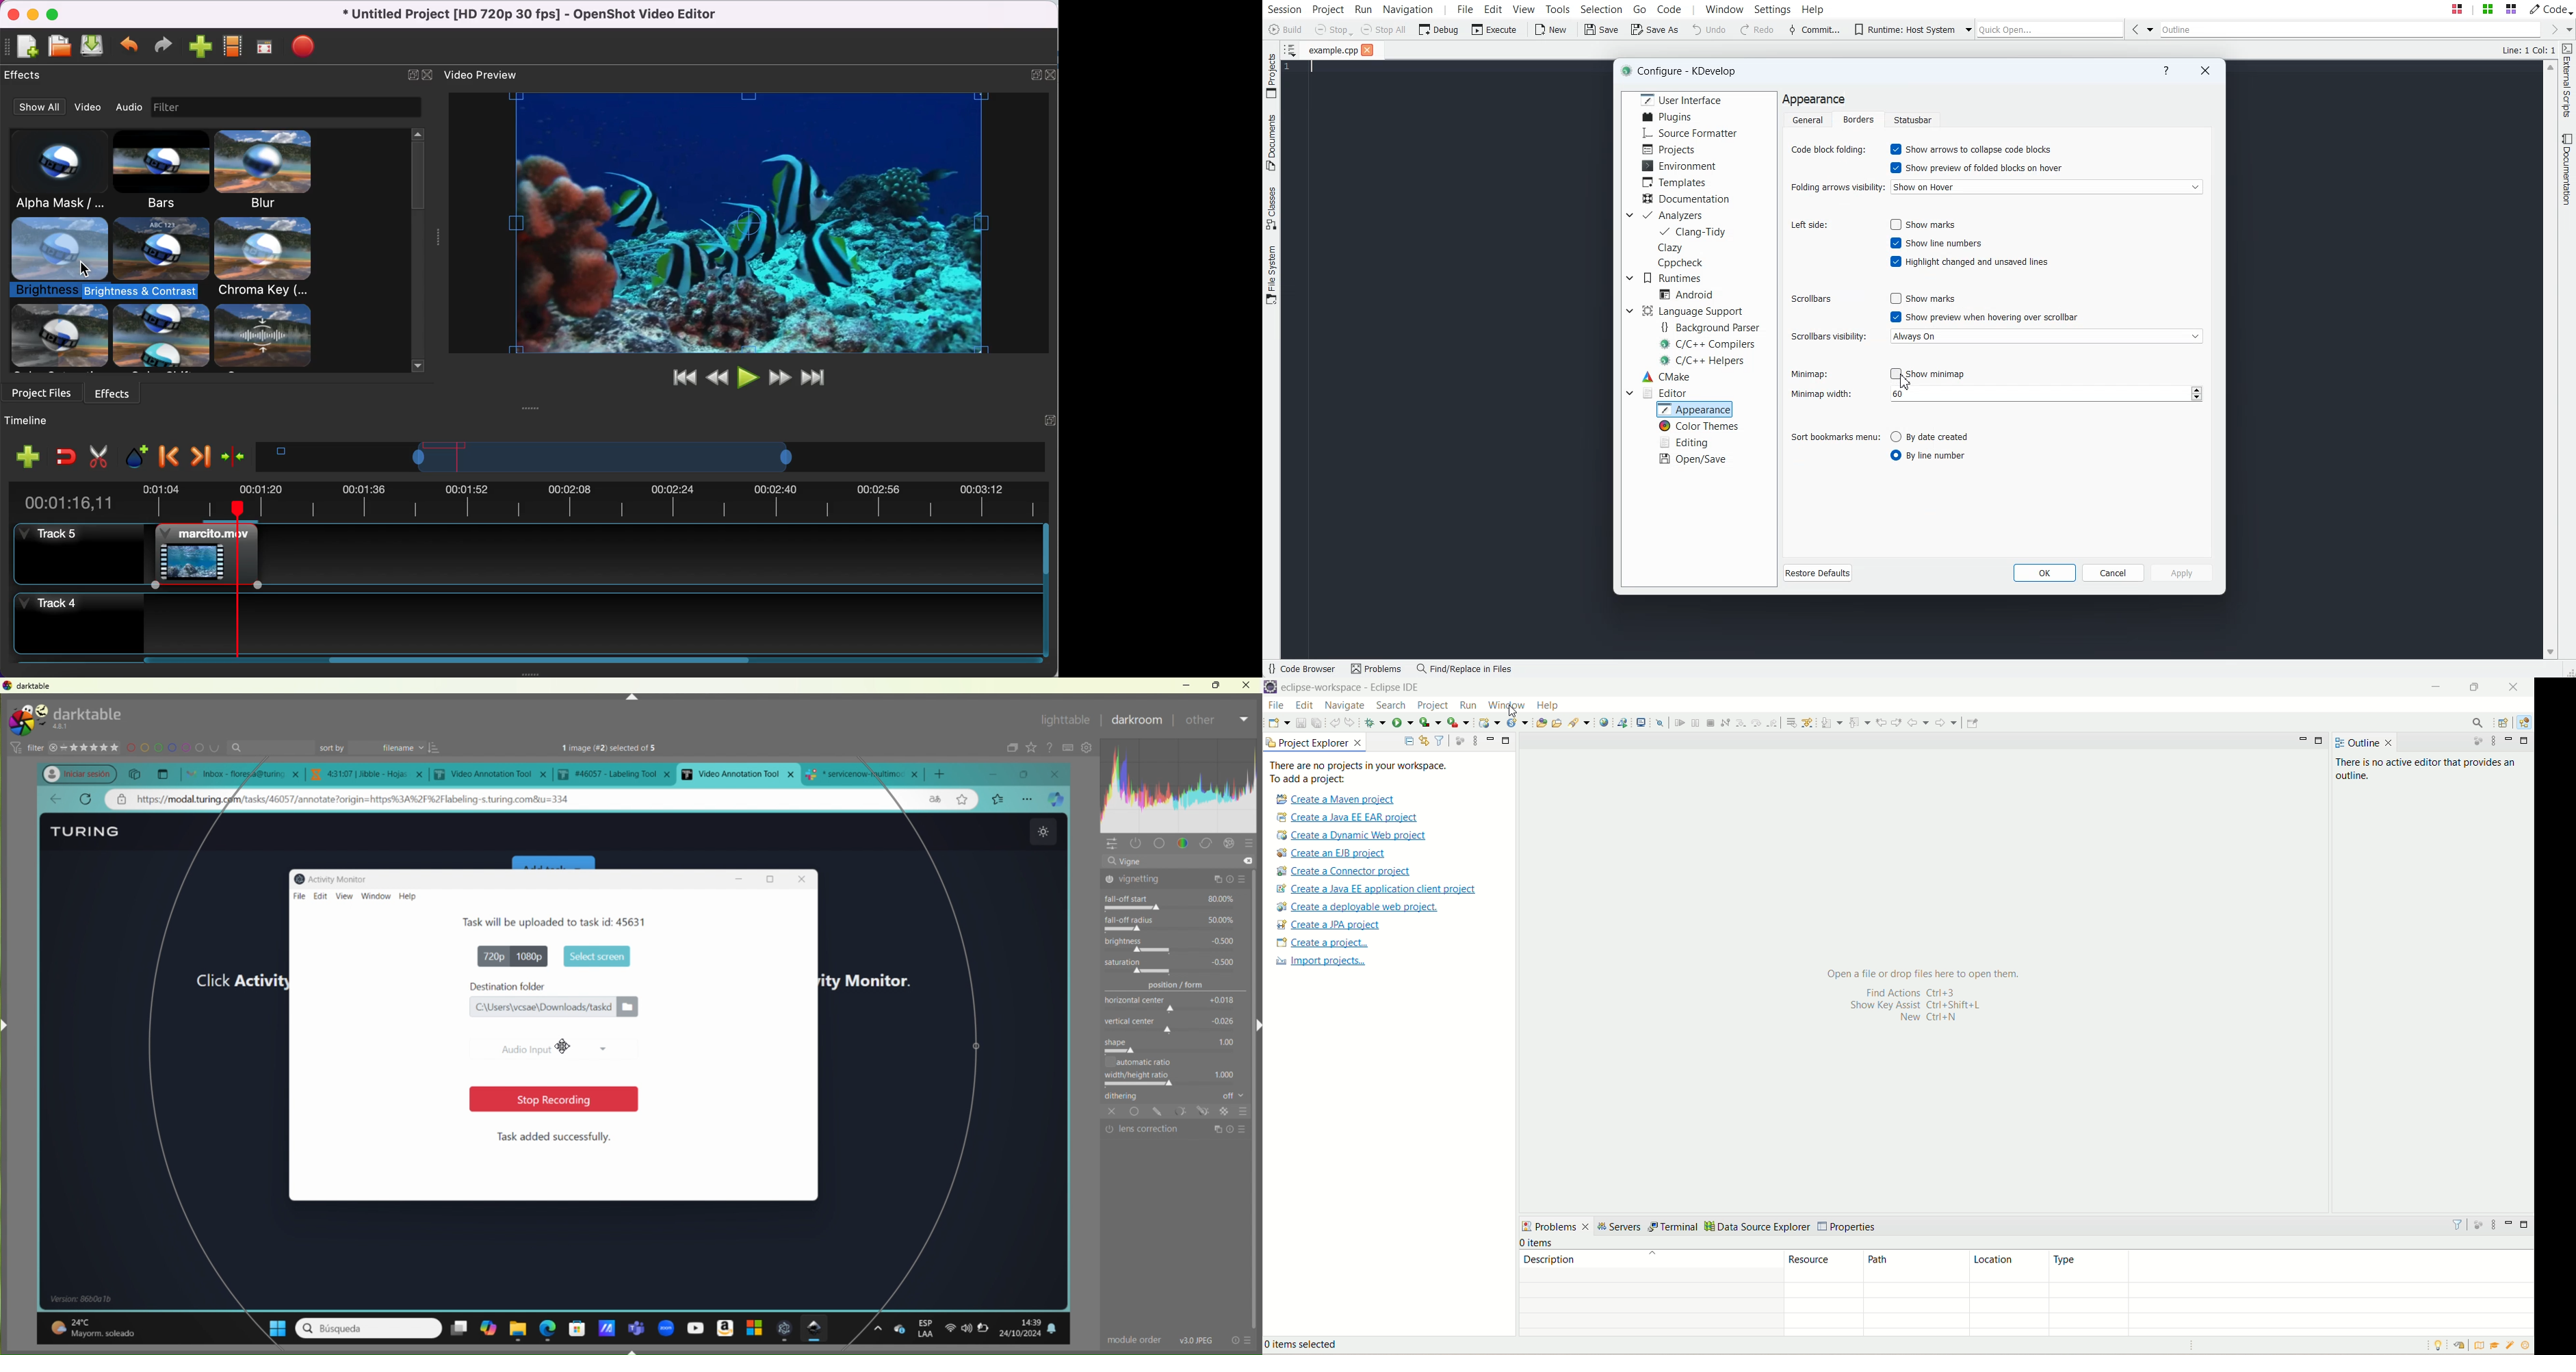 This screenshot has height=1372, width=2576. Describe the element at coordinates (1810, 225) in the screenshot. I see `Left side` at that location.